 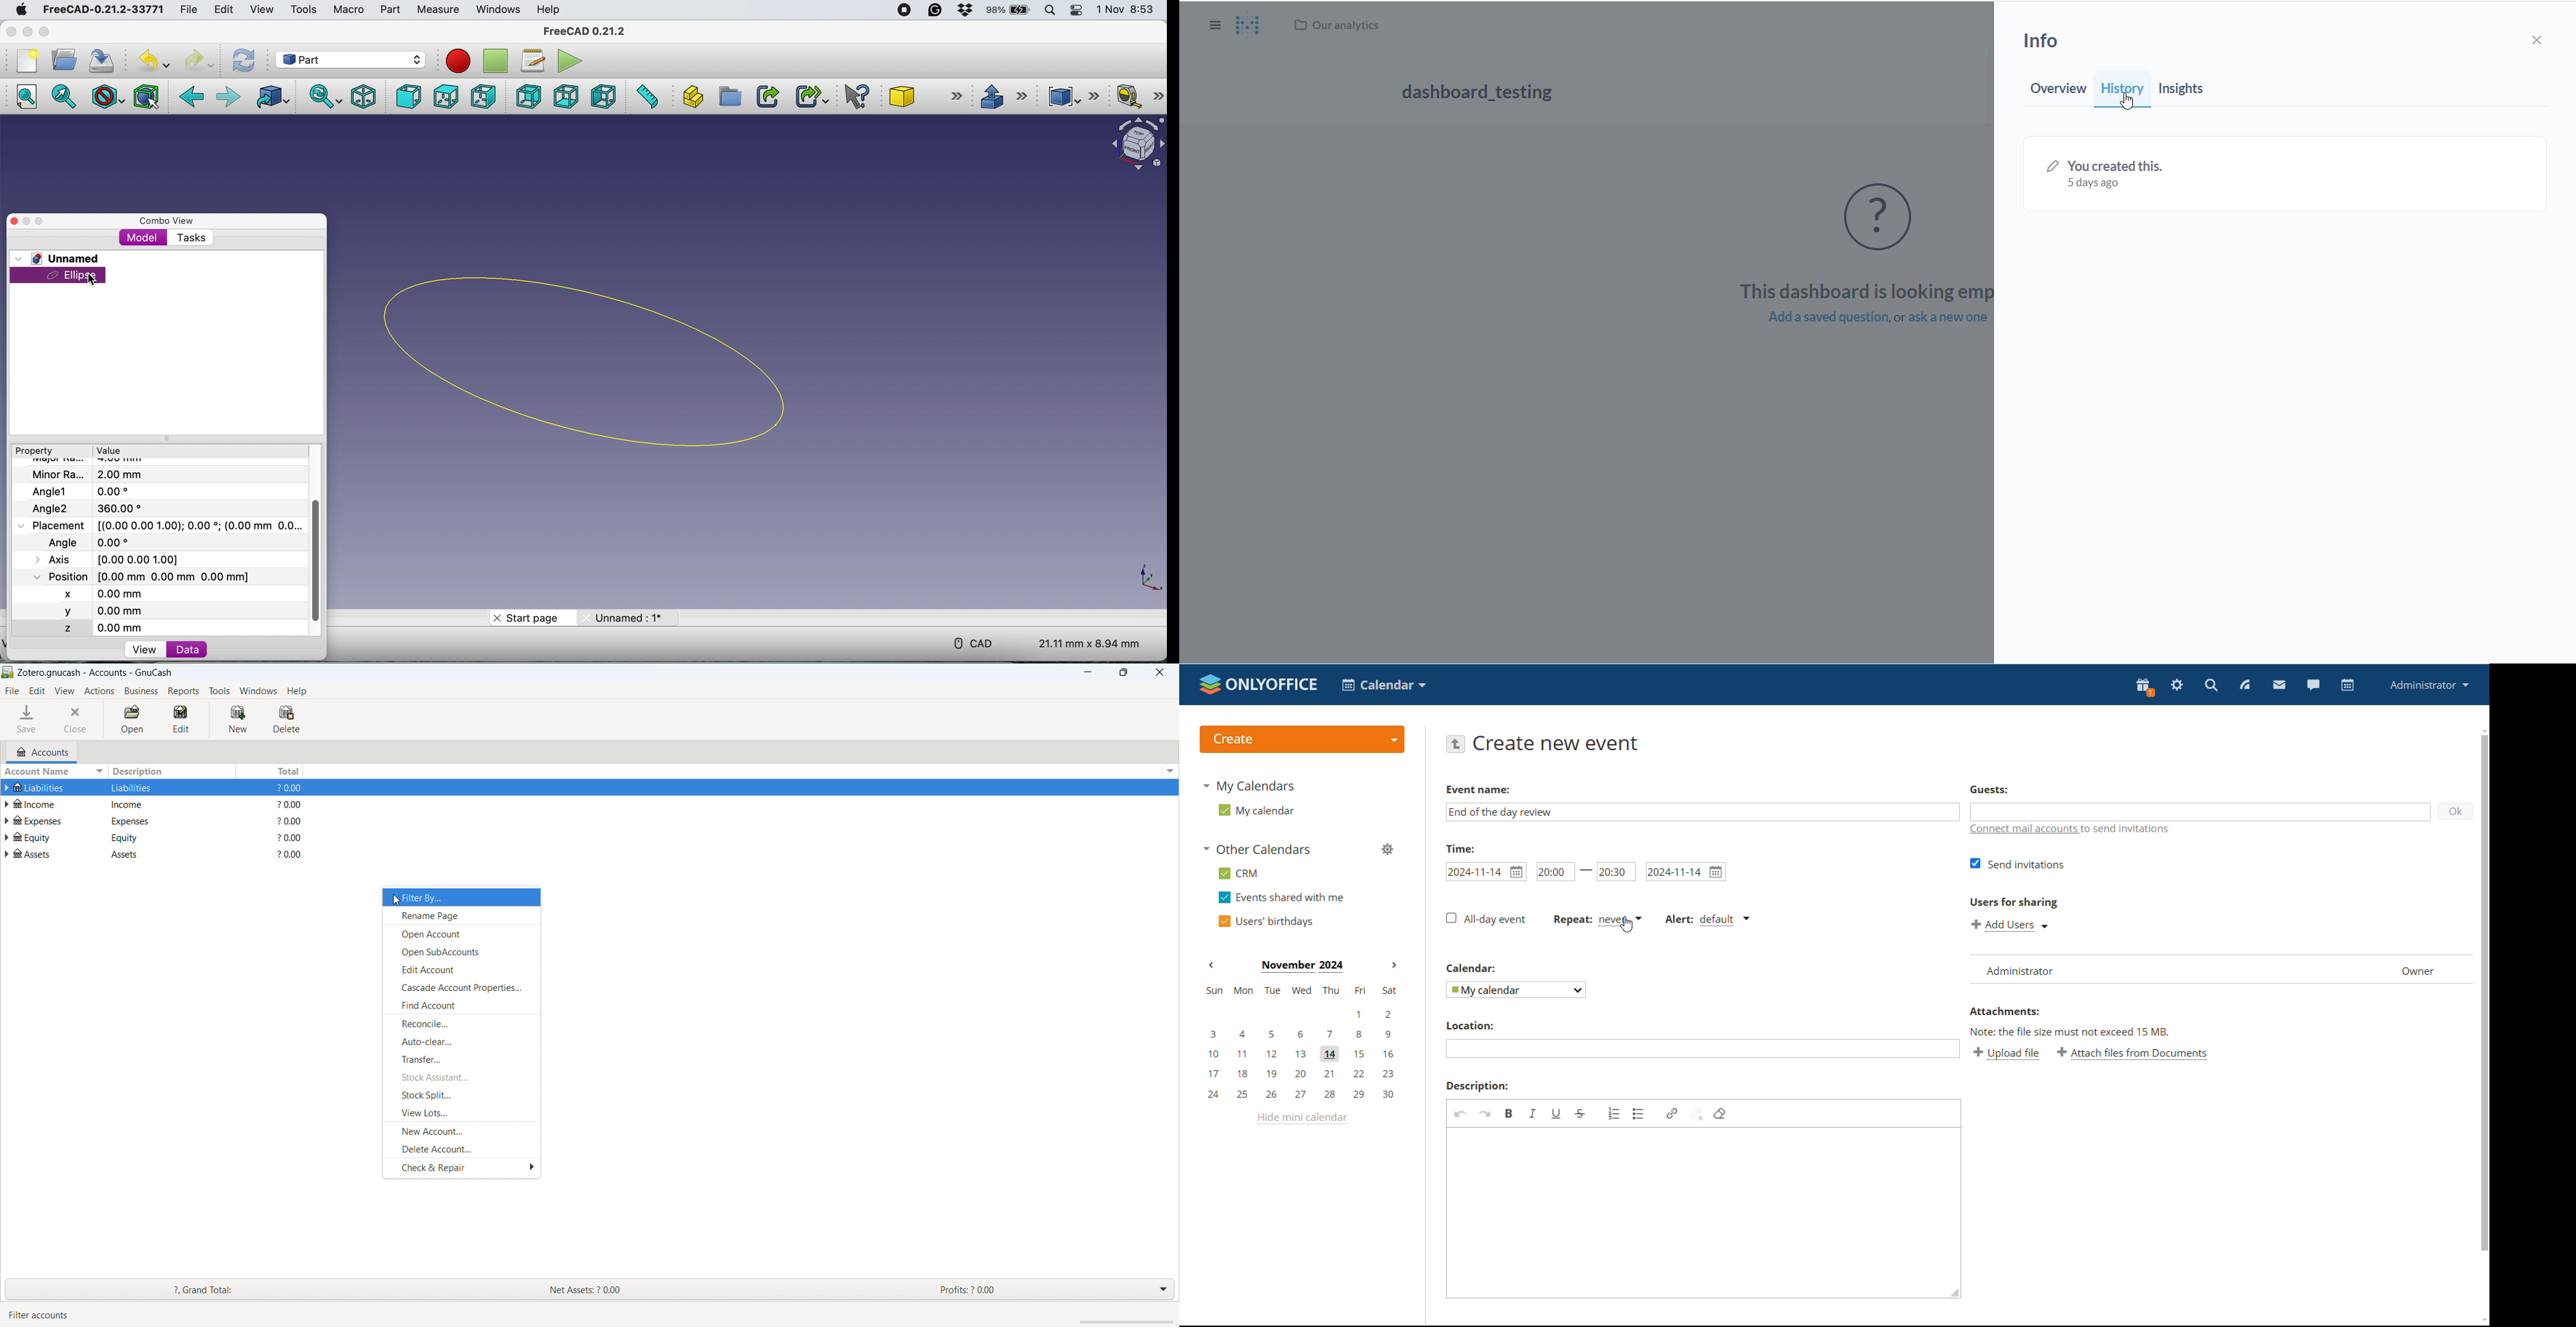 I want to click on equity, so click(x=138, y=837).